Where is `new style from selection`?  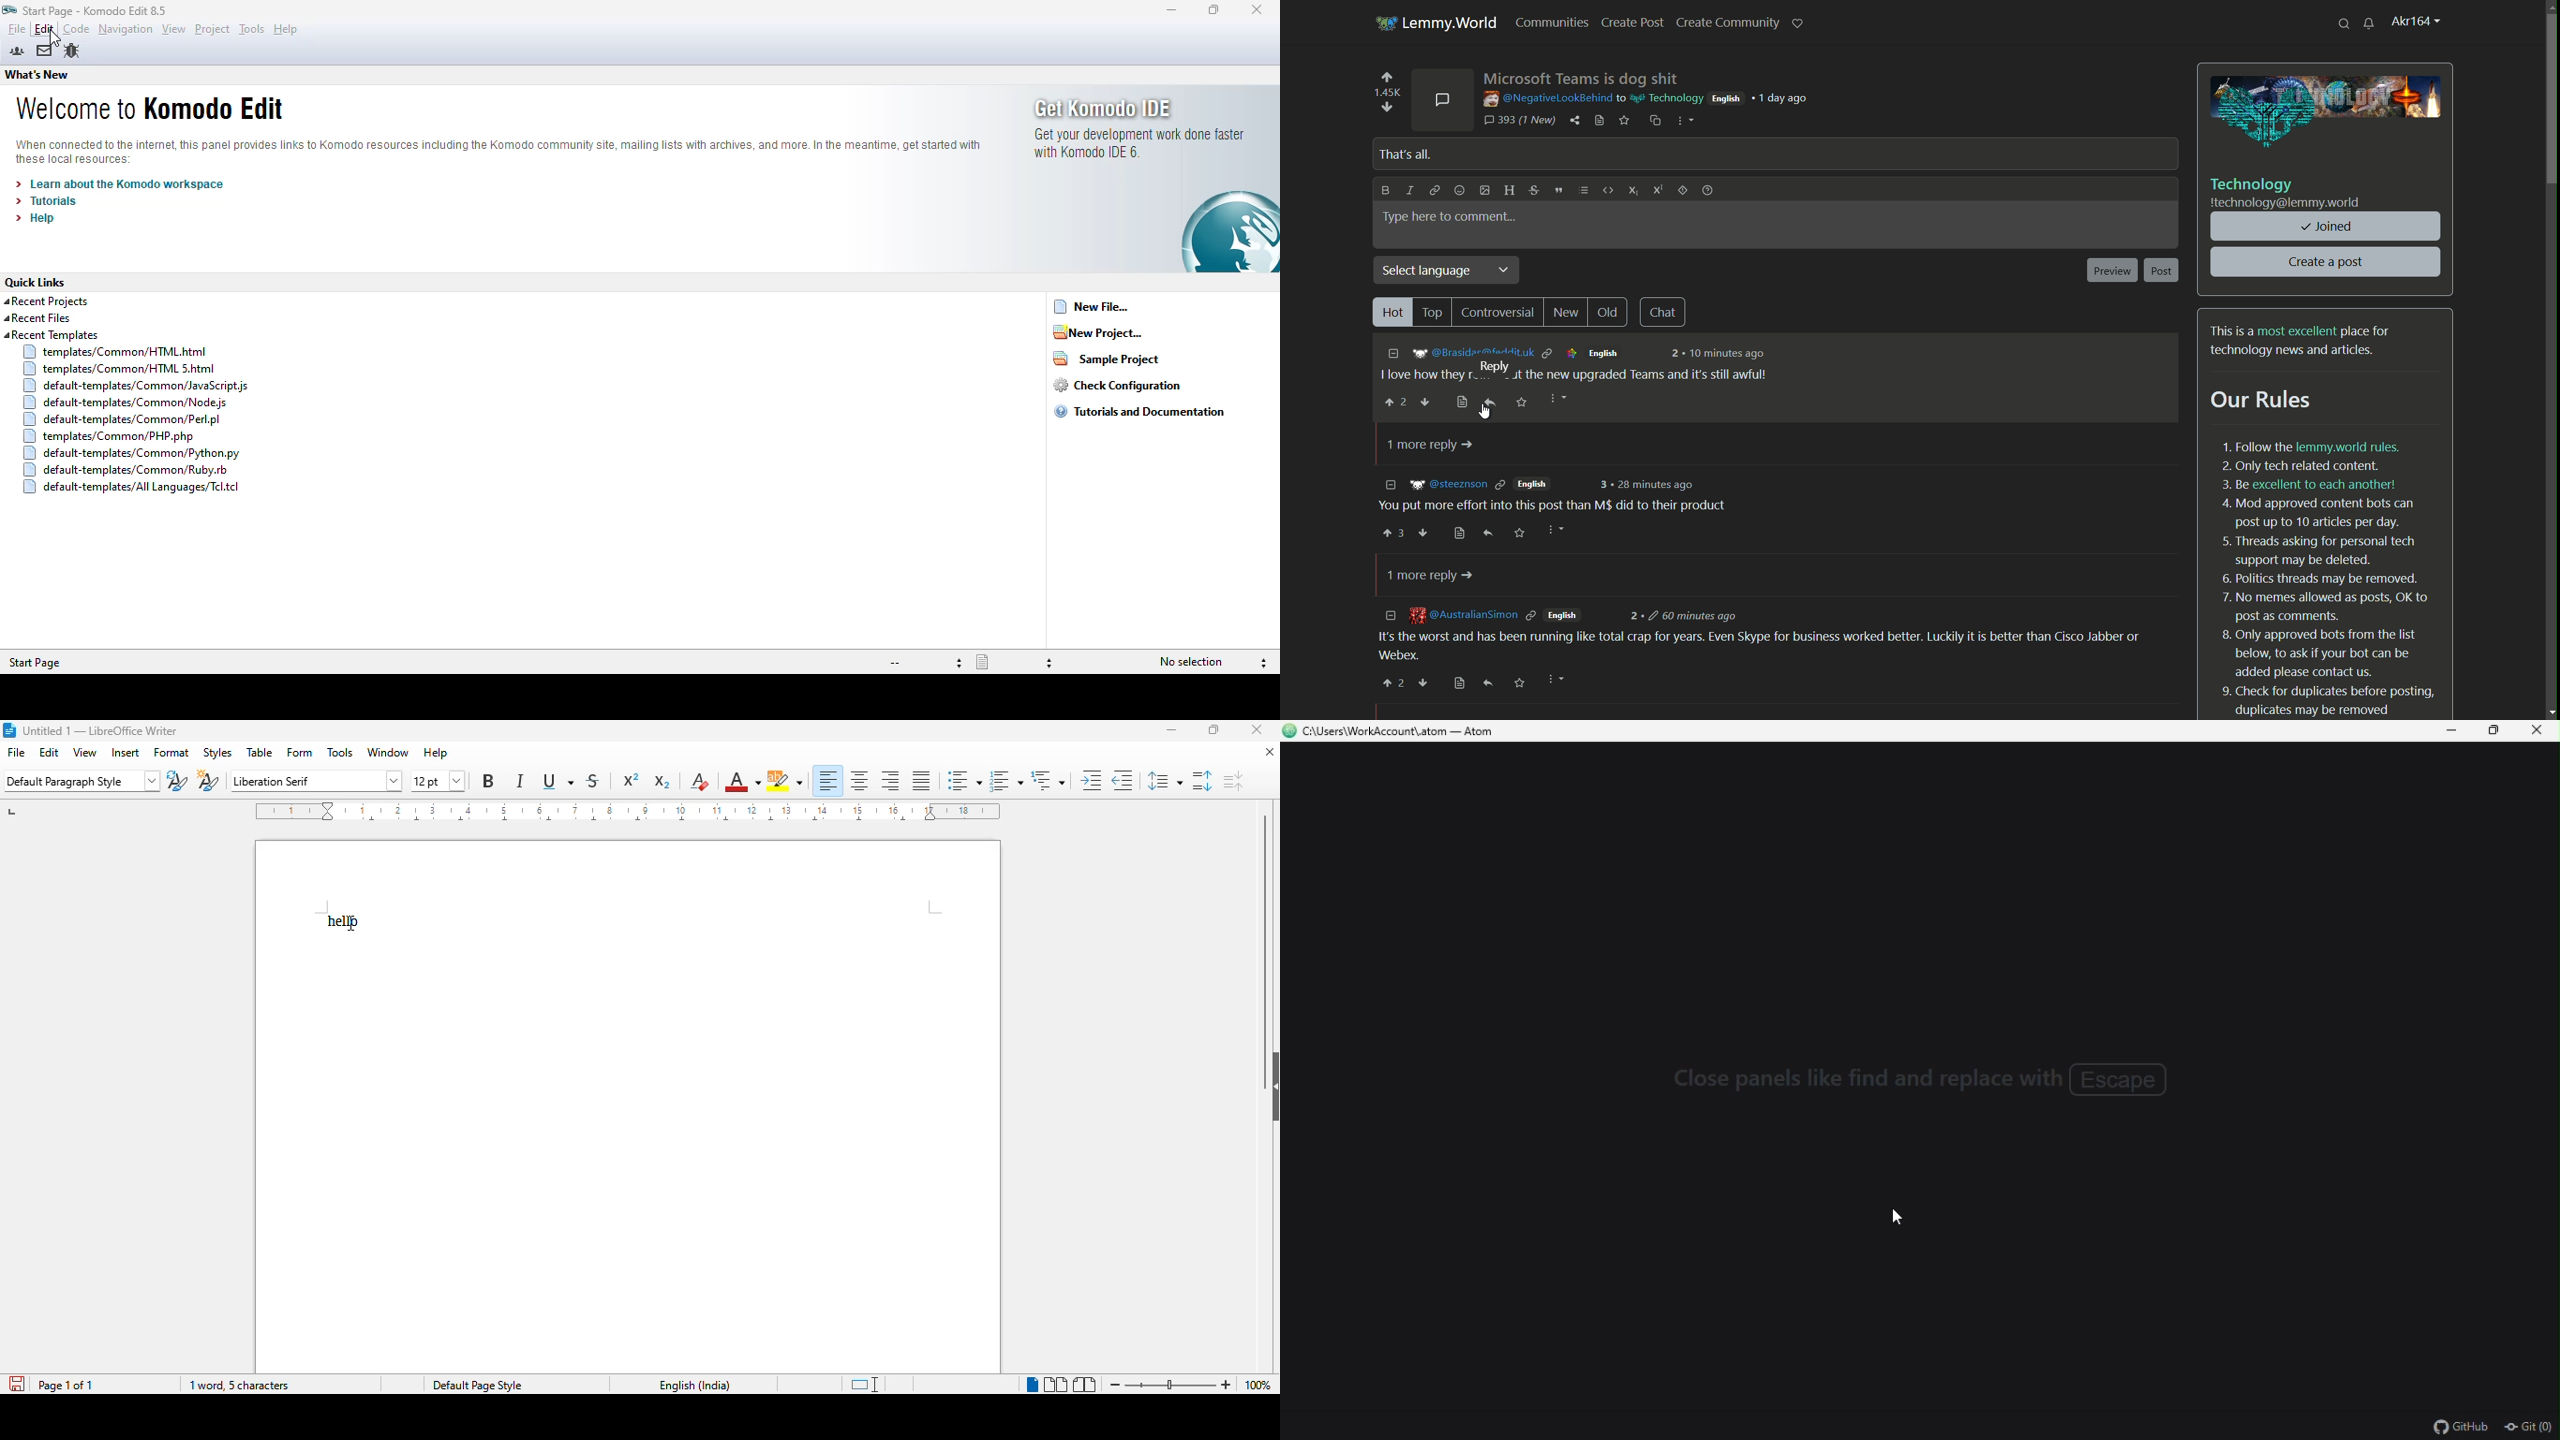 new style from selection is located at coordinates (207, 781).